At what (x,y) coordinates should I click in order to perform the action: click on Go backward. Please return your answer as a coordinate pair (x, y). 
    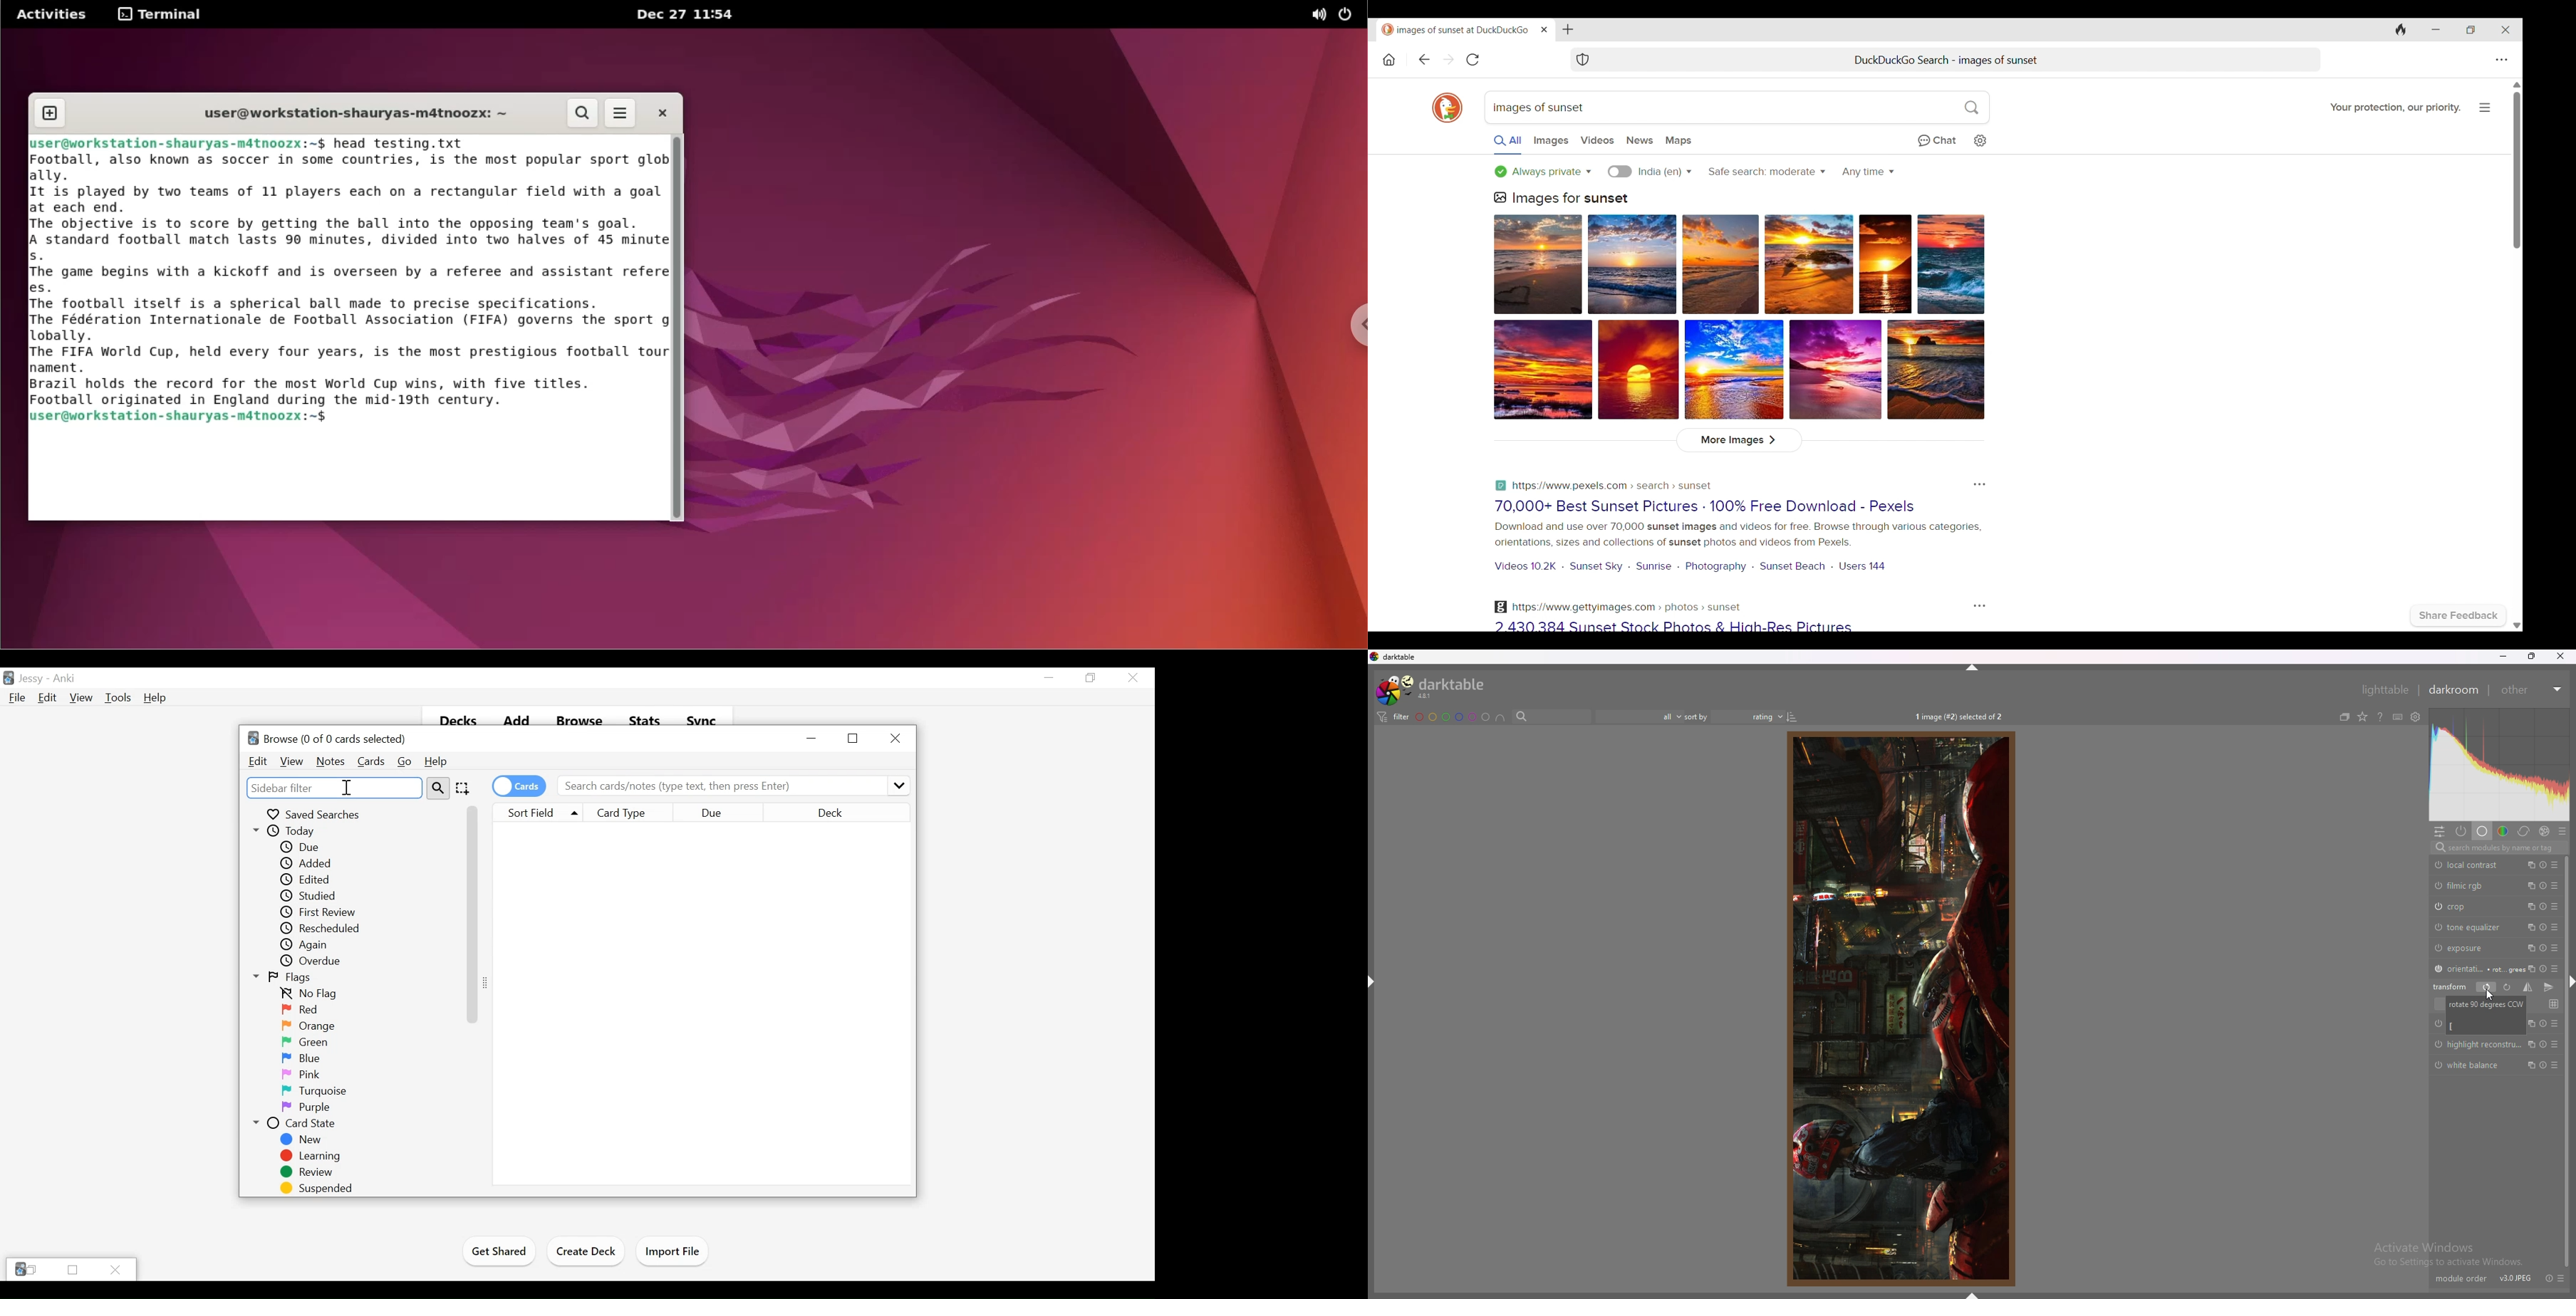
    Looking at the image, I should click on (1424, 60).